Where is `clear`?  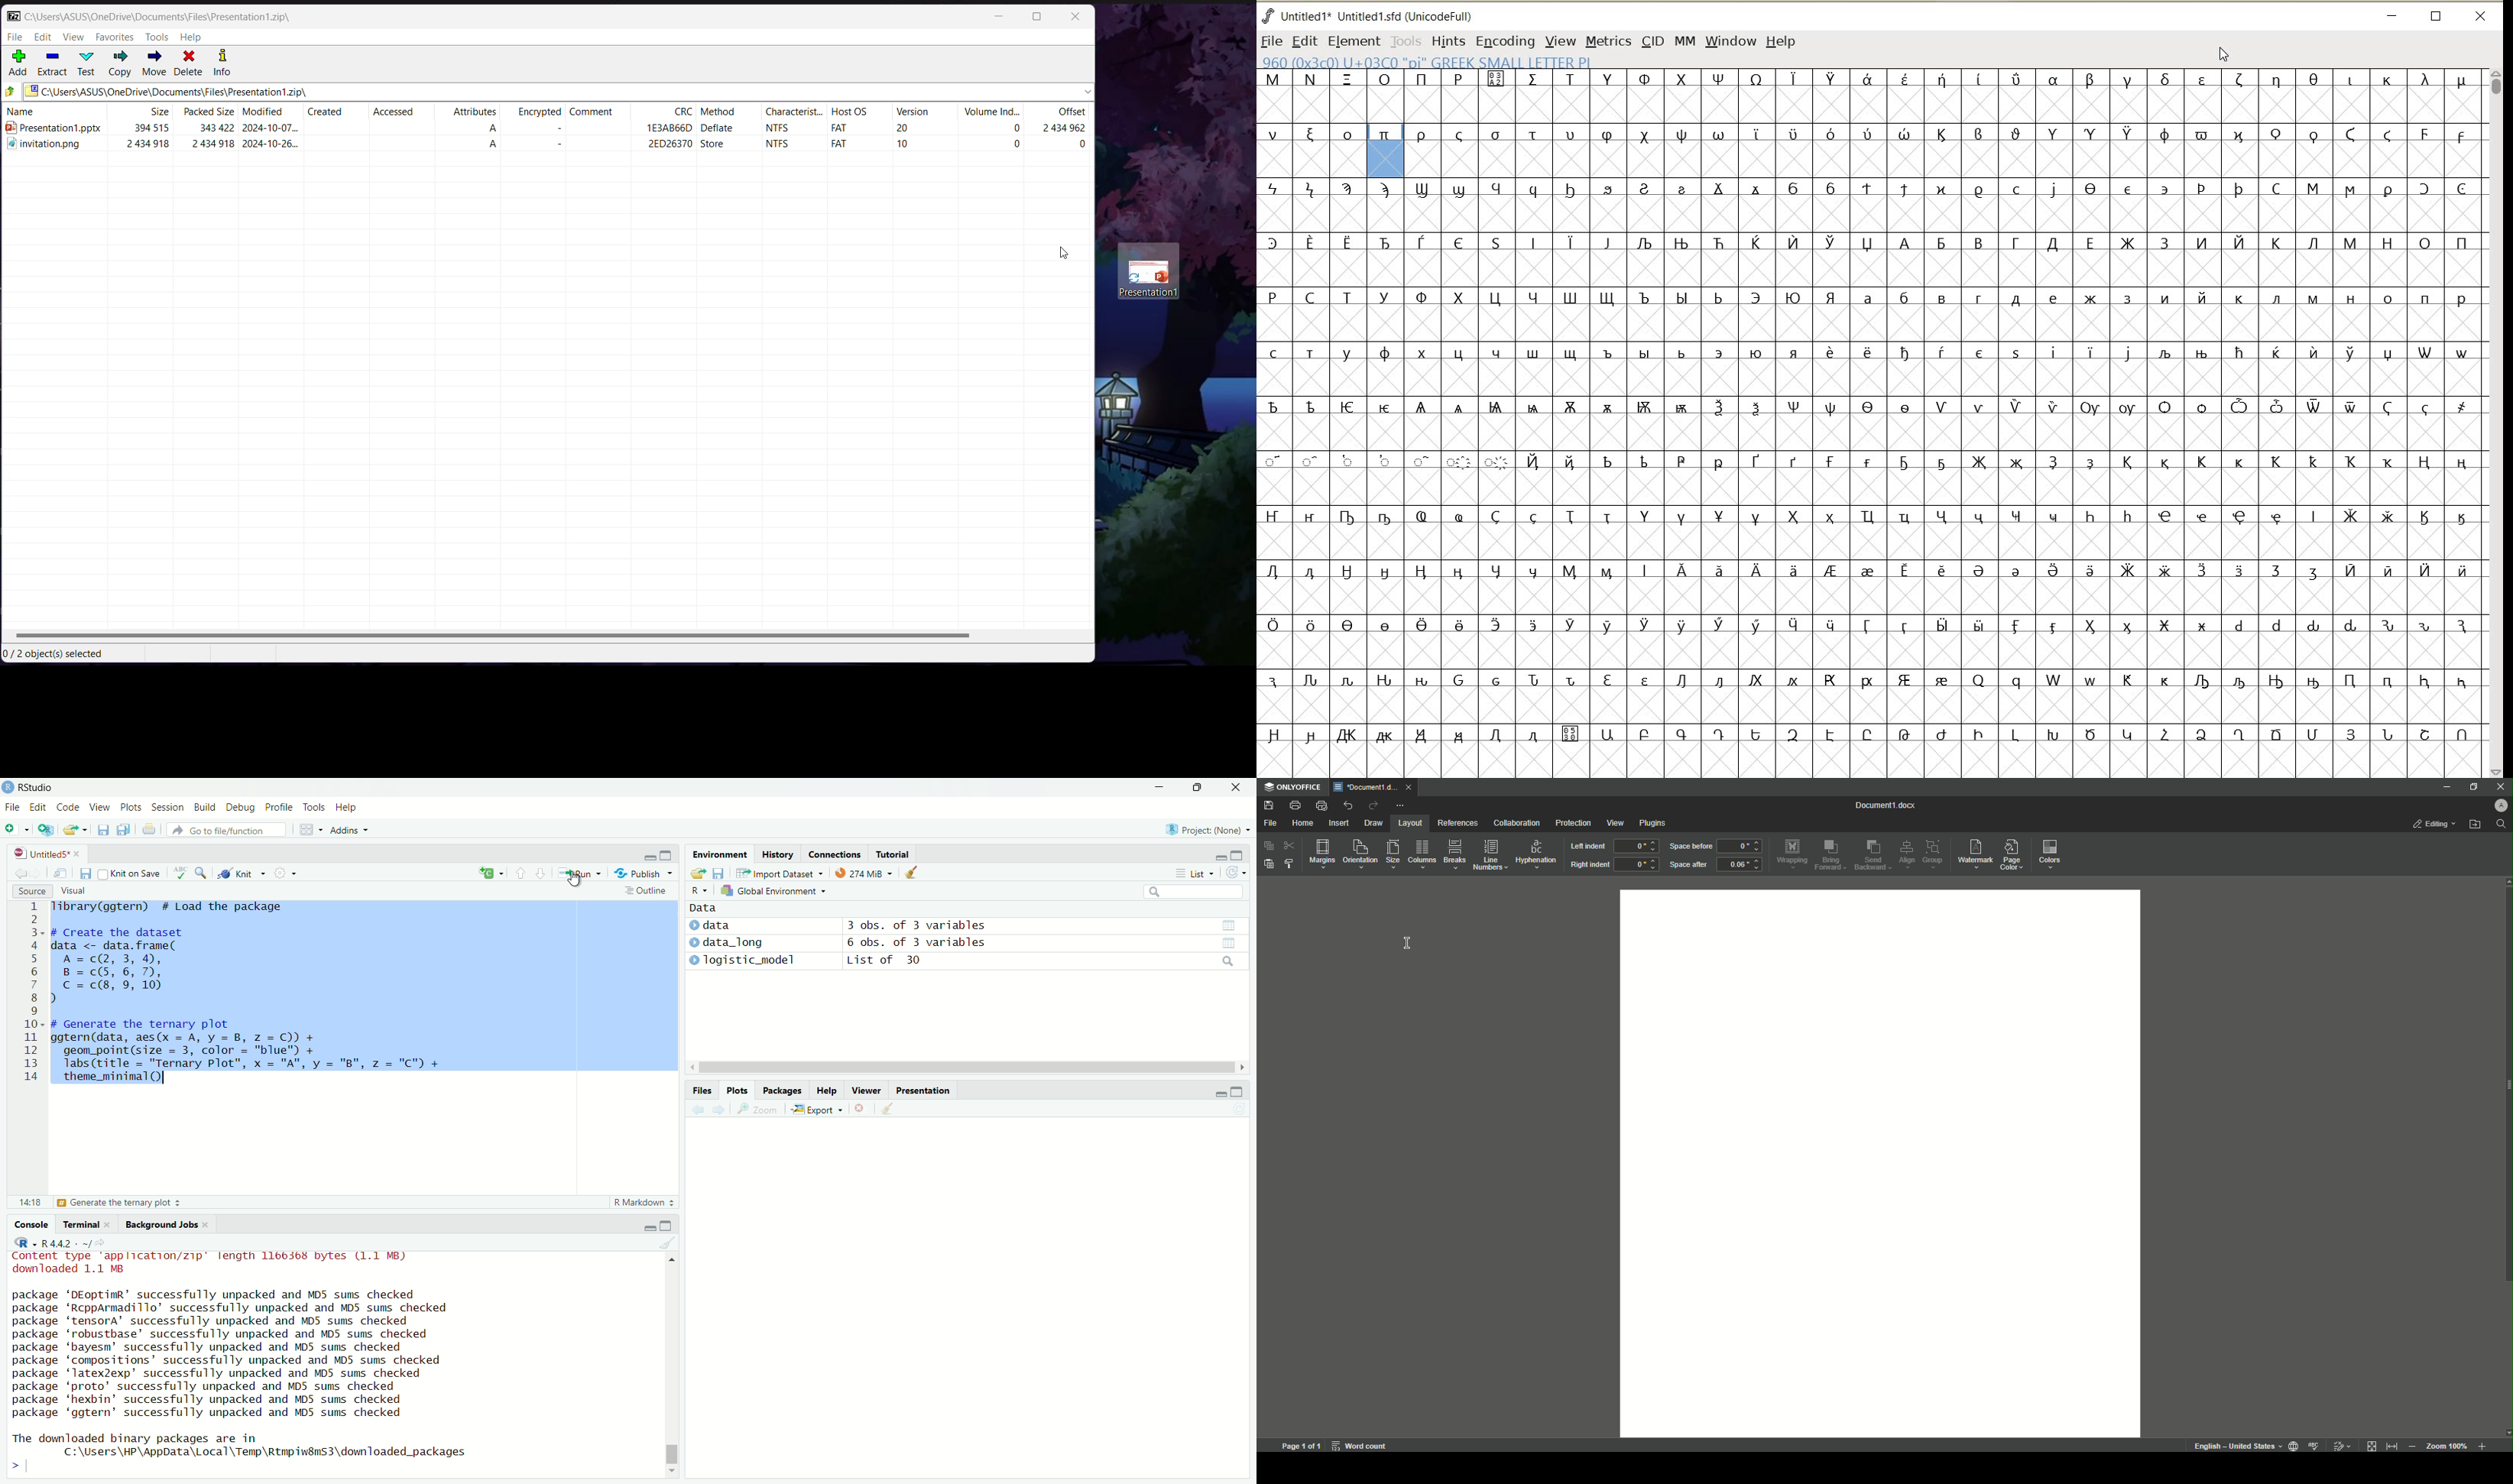 clear is located at coordinates (667, 1245).